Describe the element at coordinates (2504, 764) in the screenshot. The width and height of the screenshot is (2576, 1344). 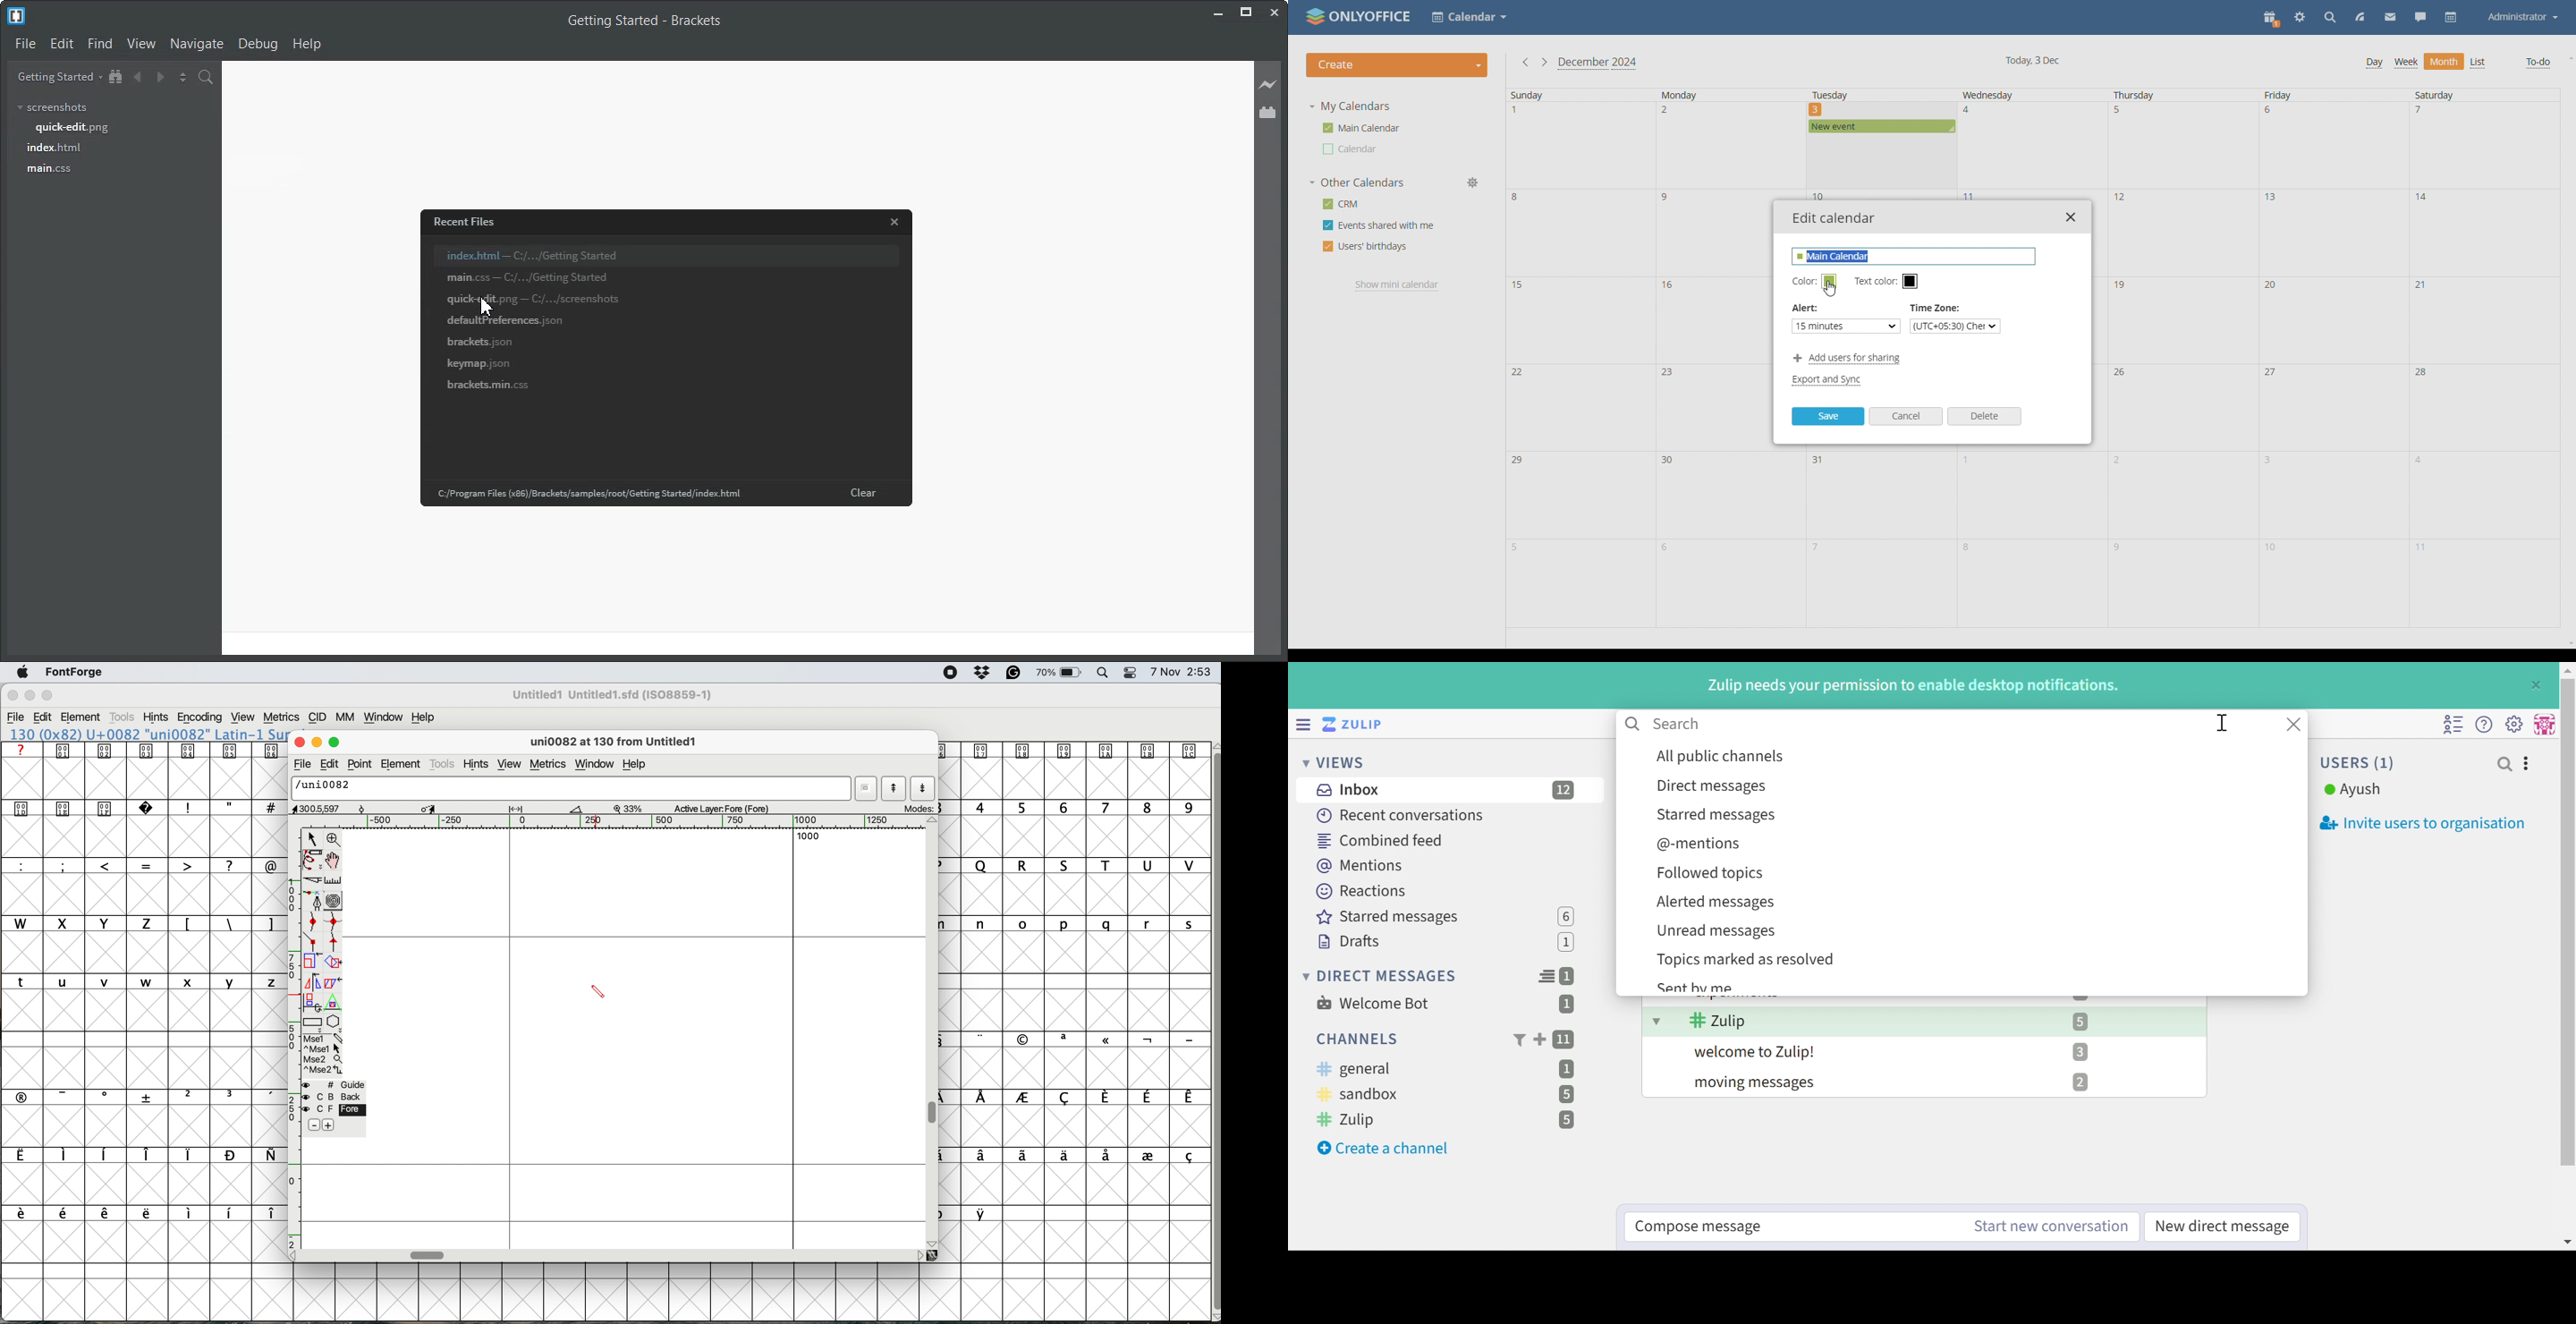
I see `Search one person` at that location.